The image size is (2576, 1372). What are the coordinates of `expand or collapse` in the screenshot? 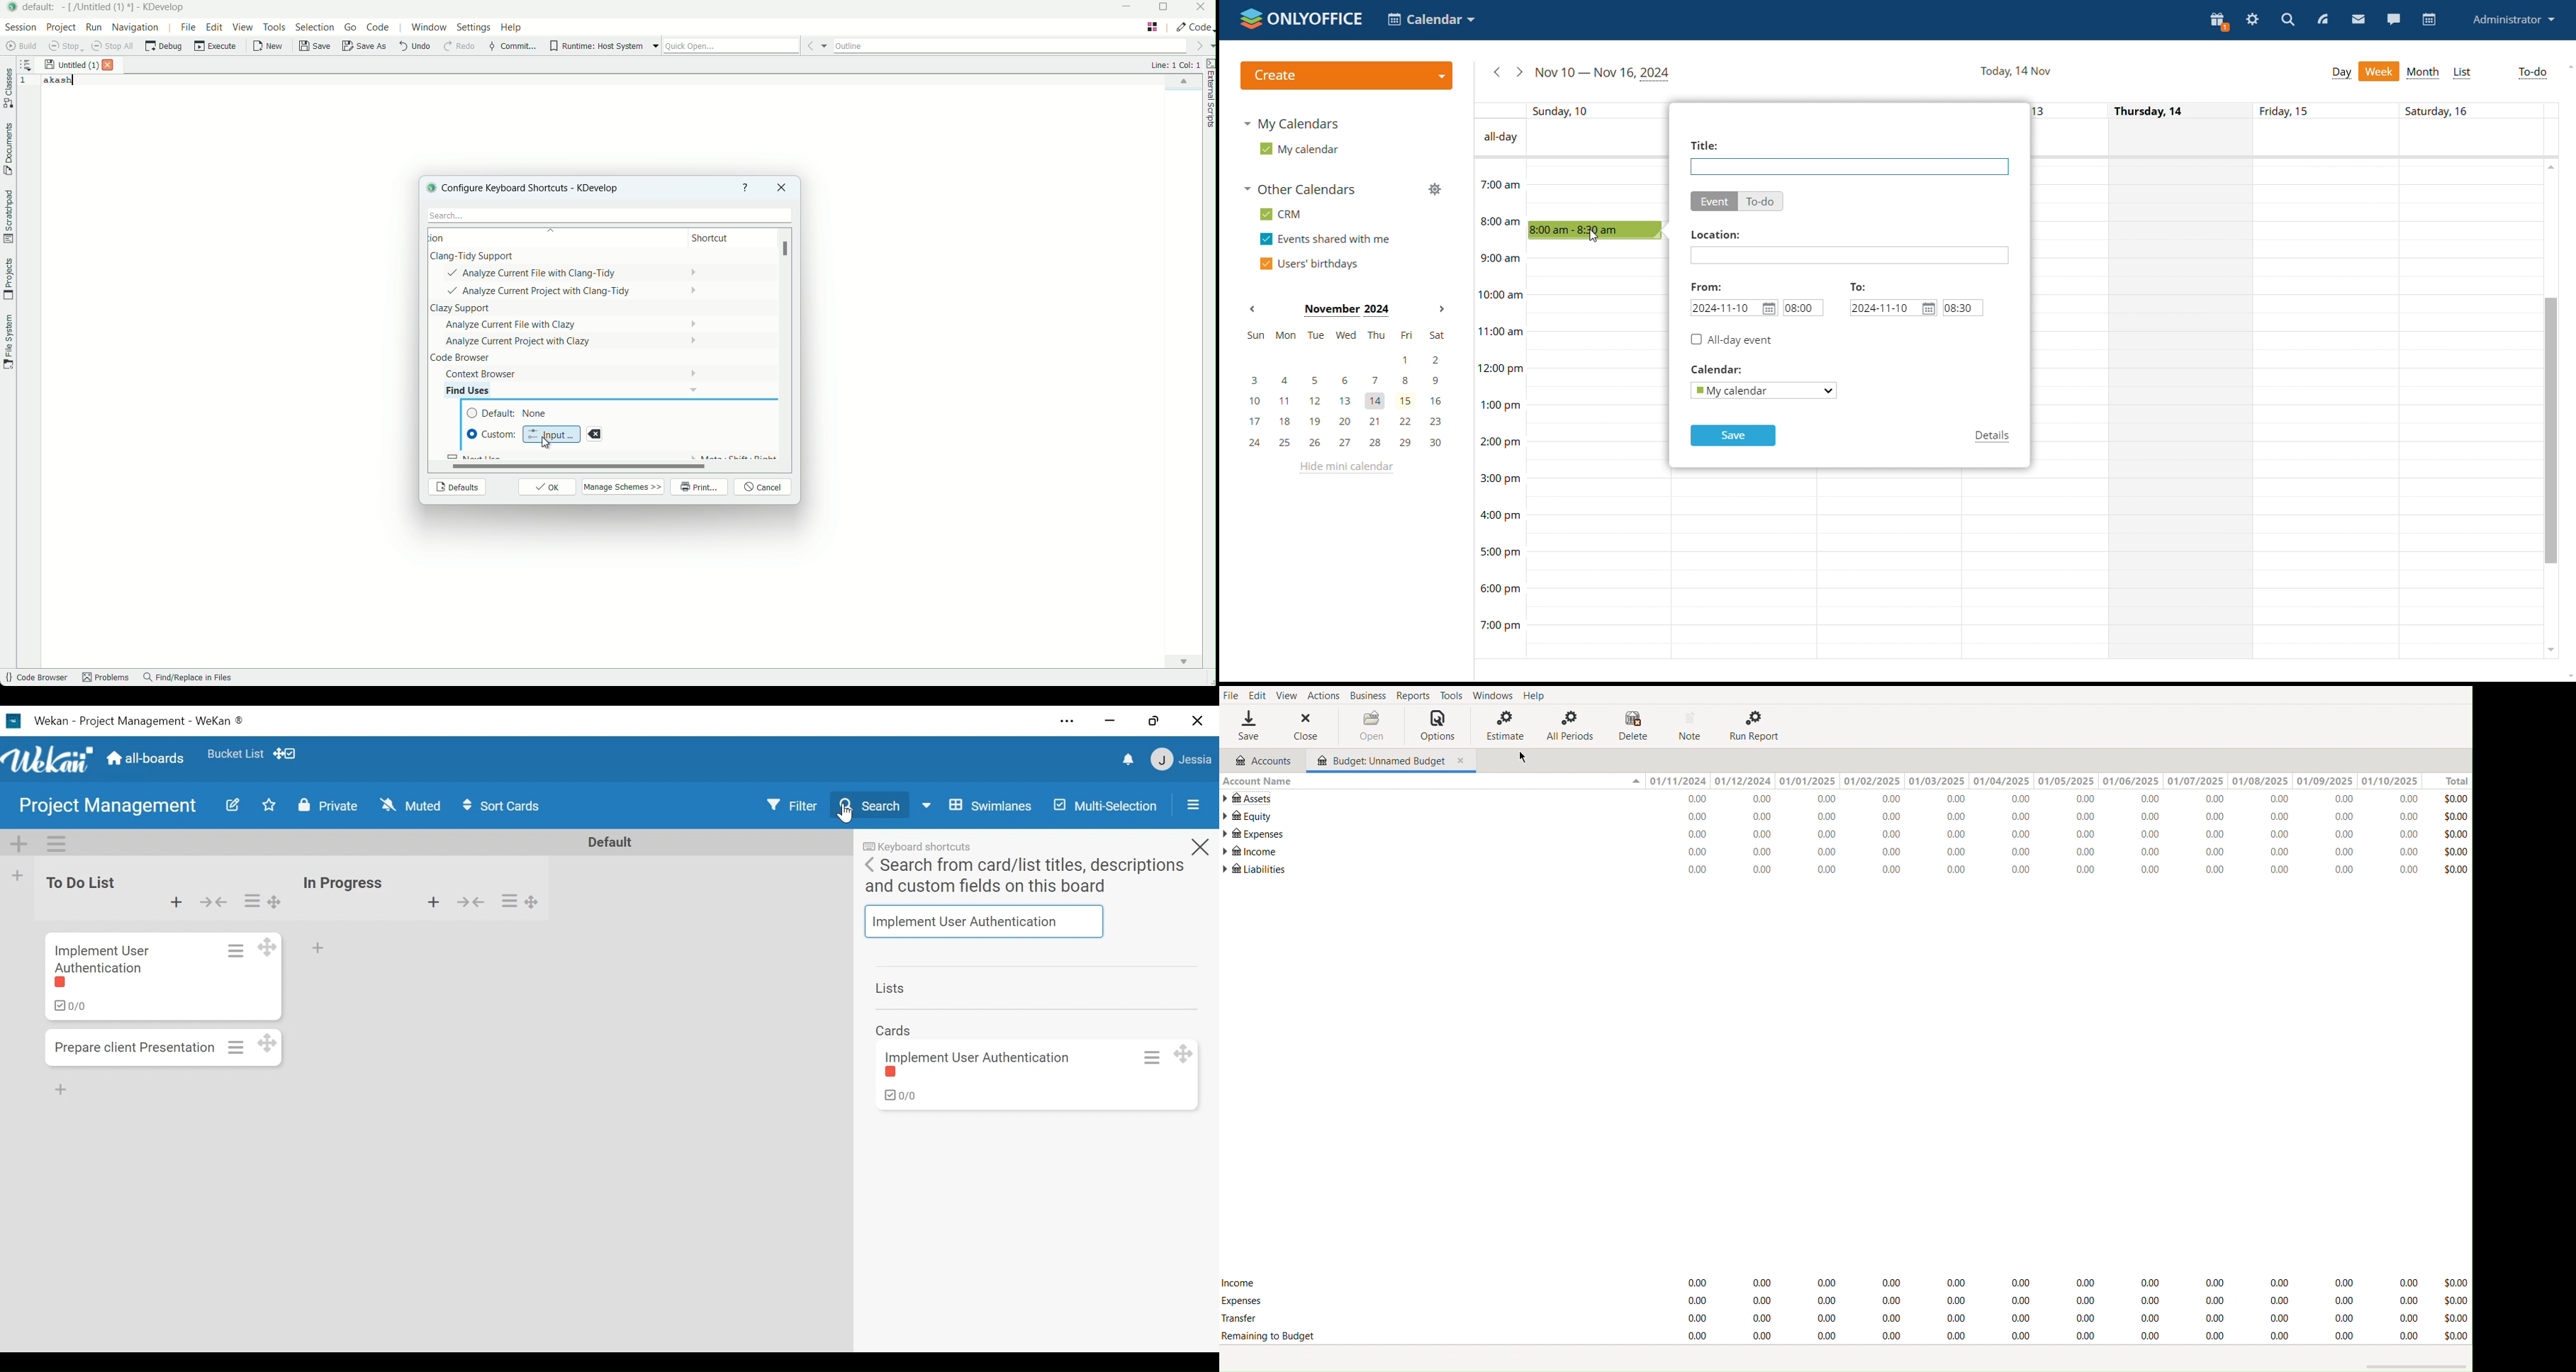 It's located at (1636, 781).